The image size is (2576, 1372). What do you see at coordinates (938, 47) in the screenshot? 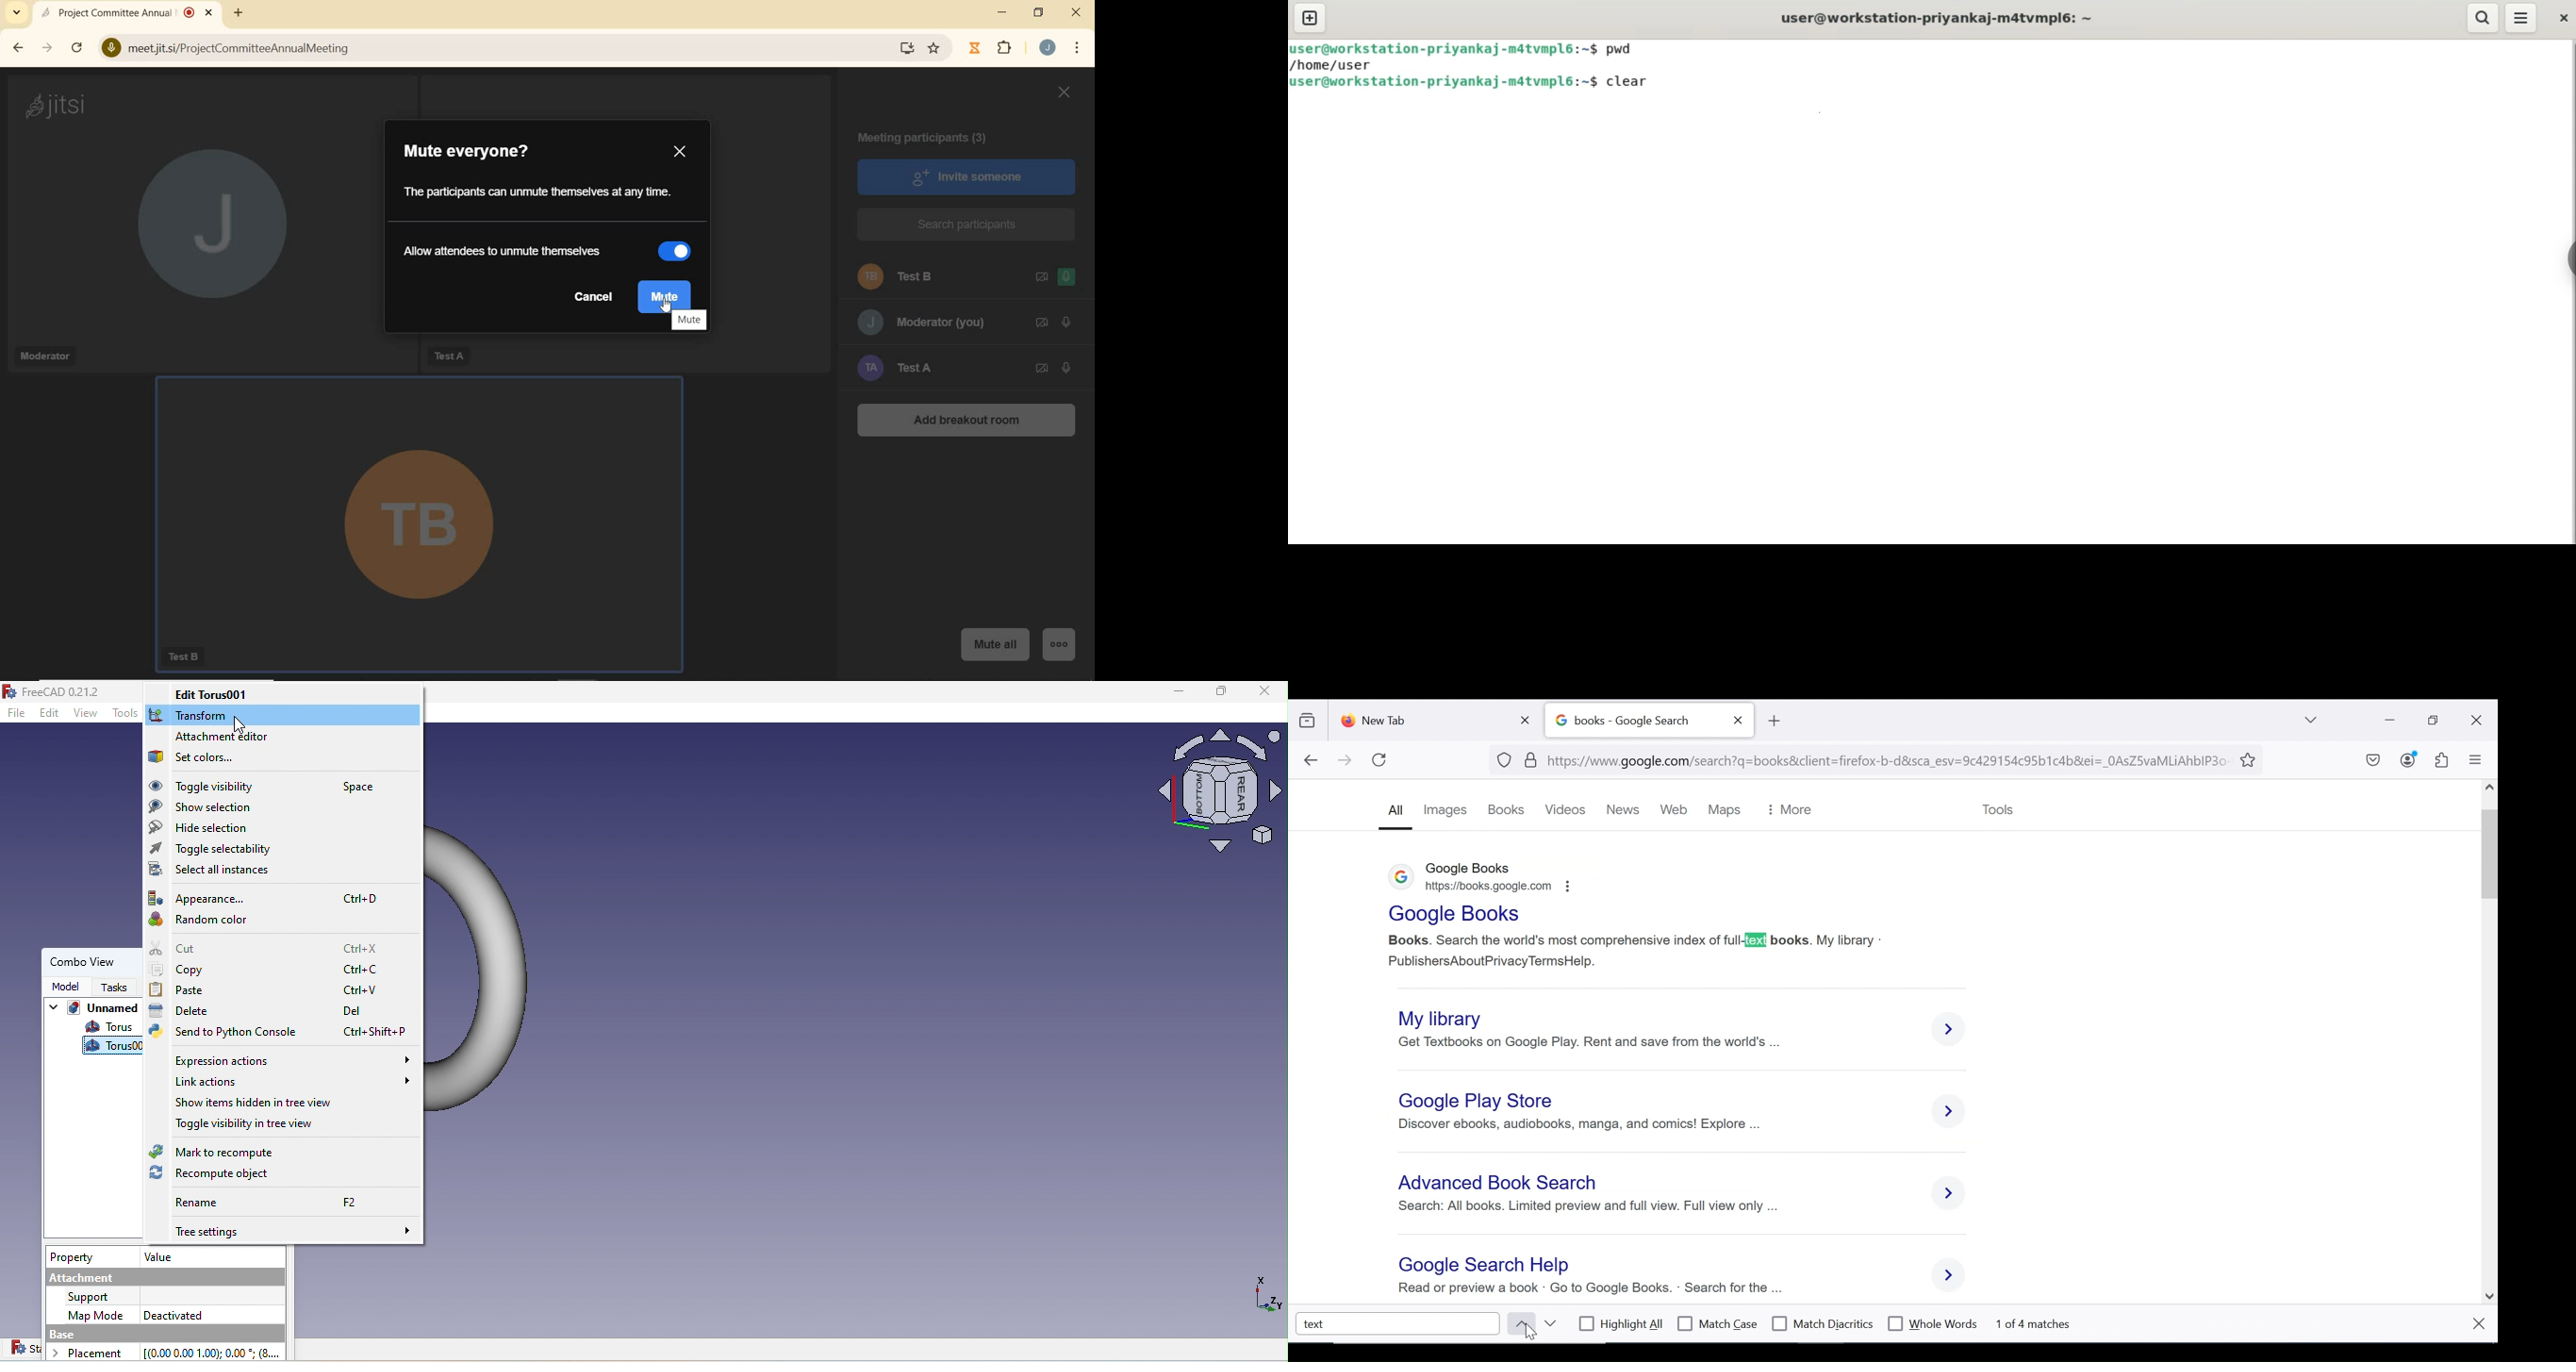
I see `Favorites` at bounding box center [938, 47].